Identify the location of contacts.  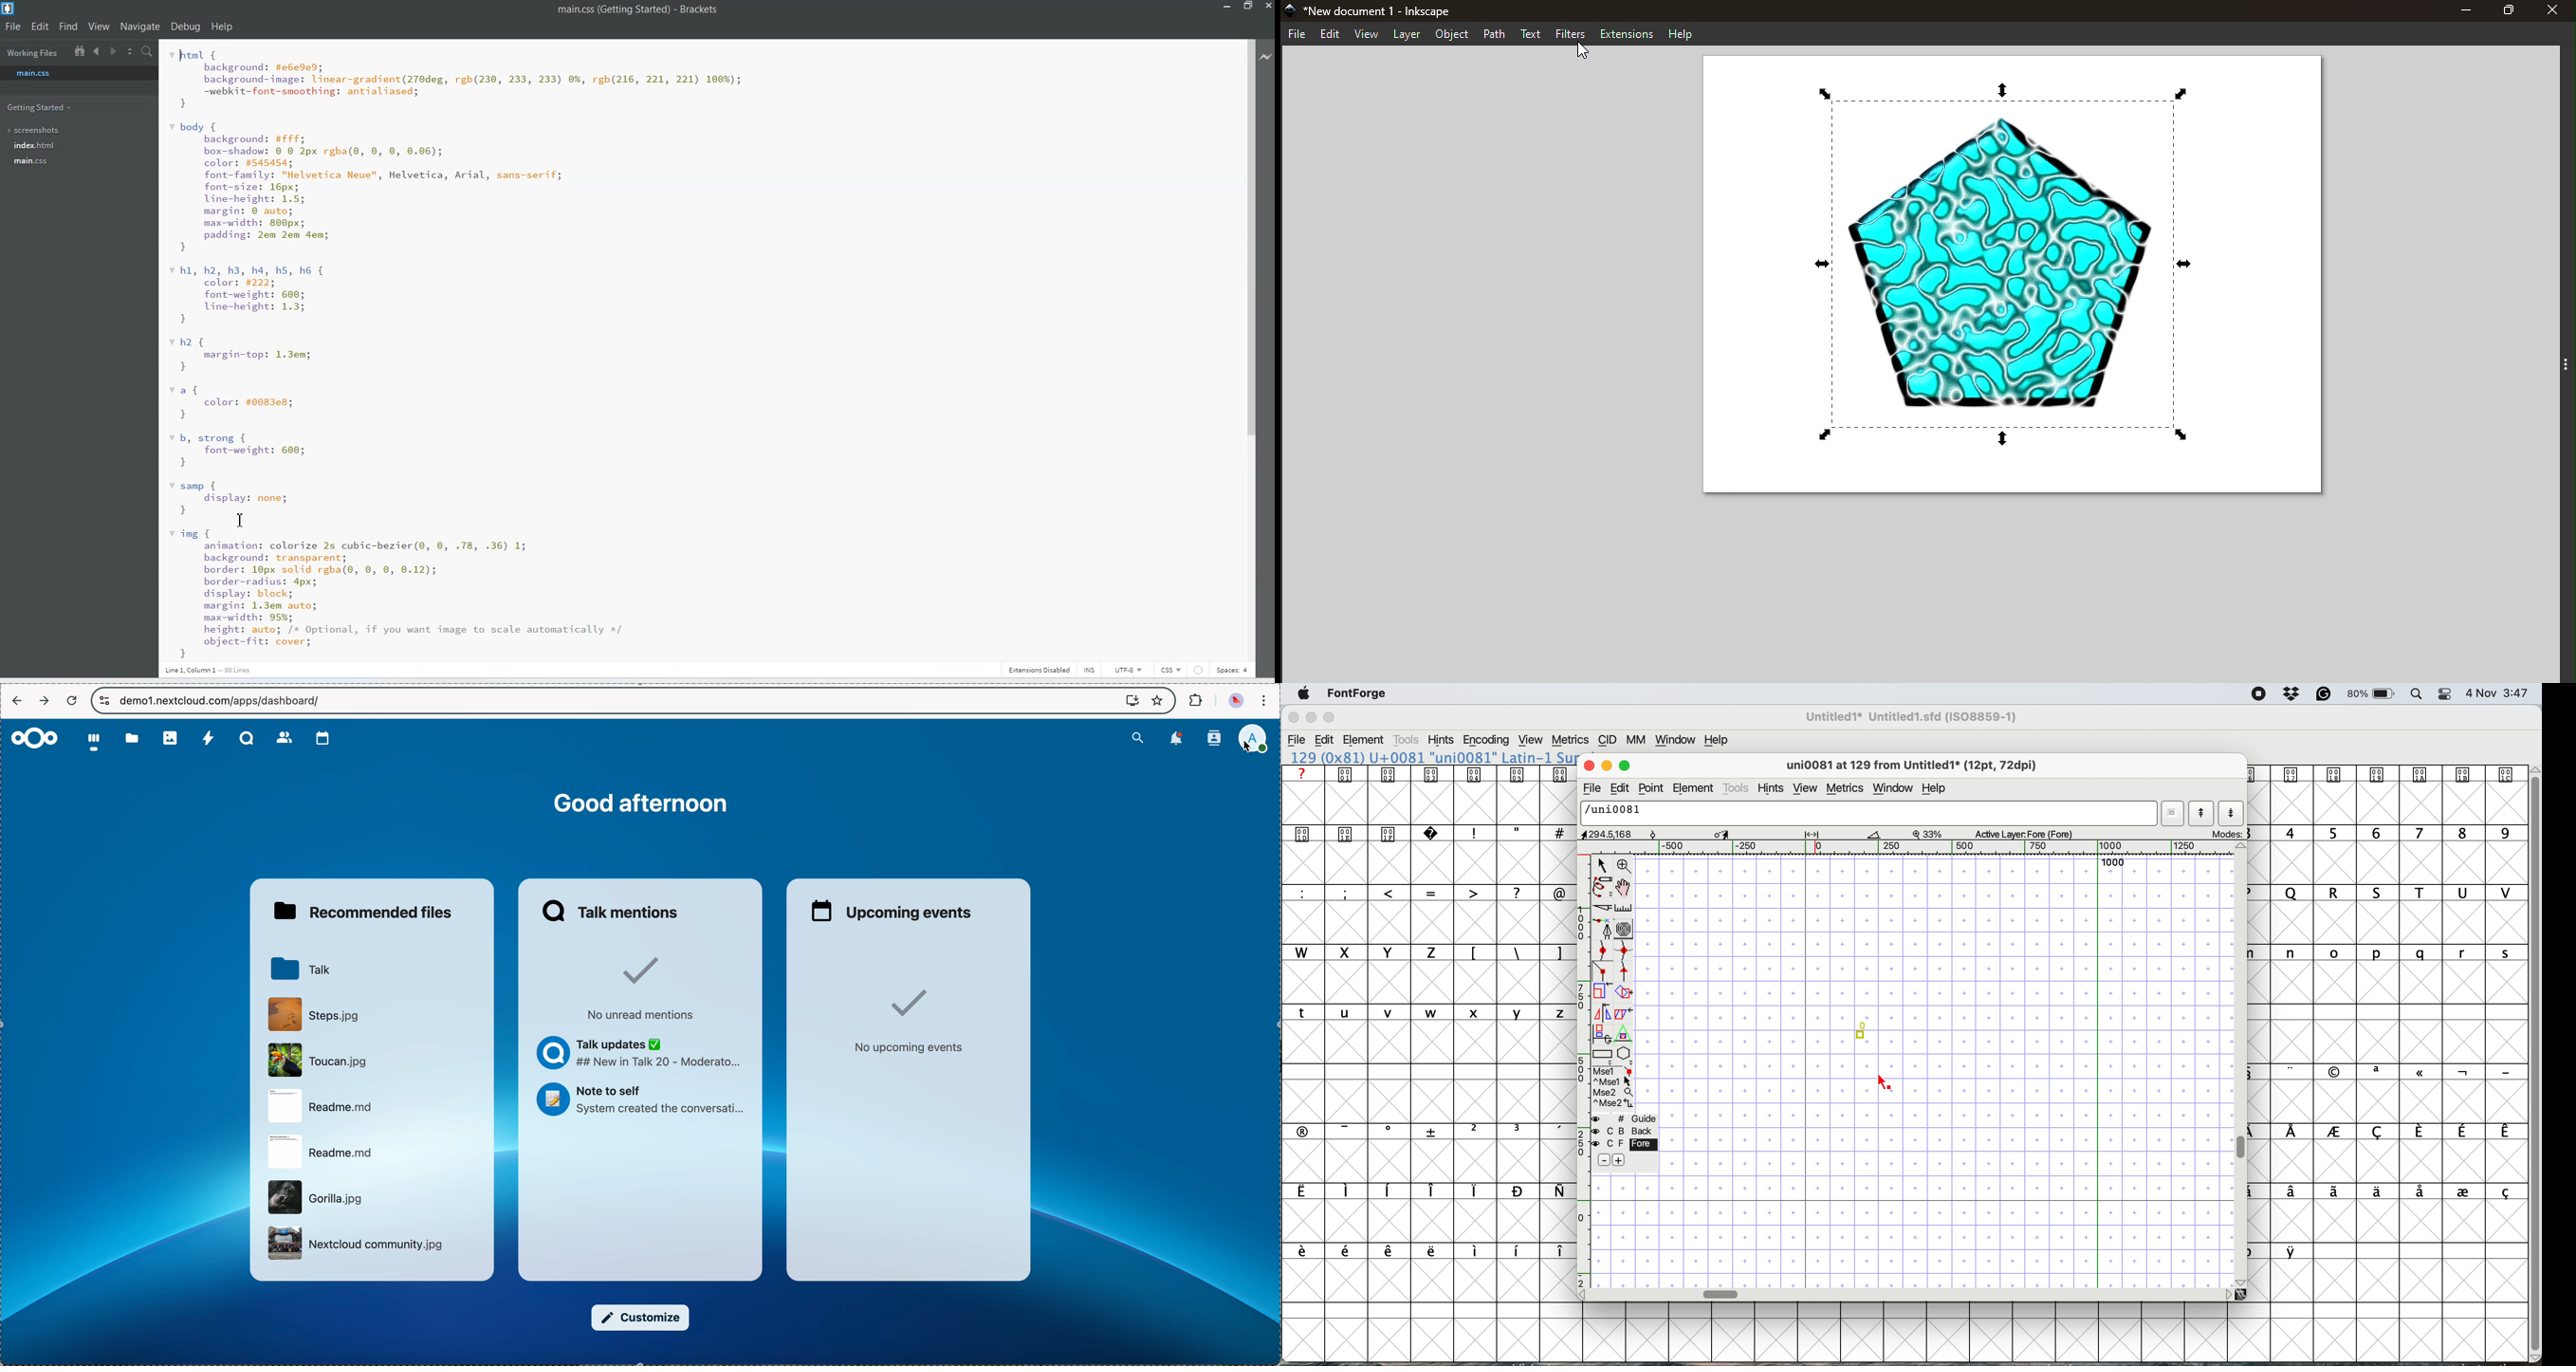
(282, 738).